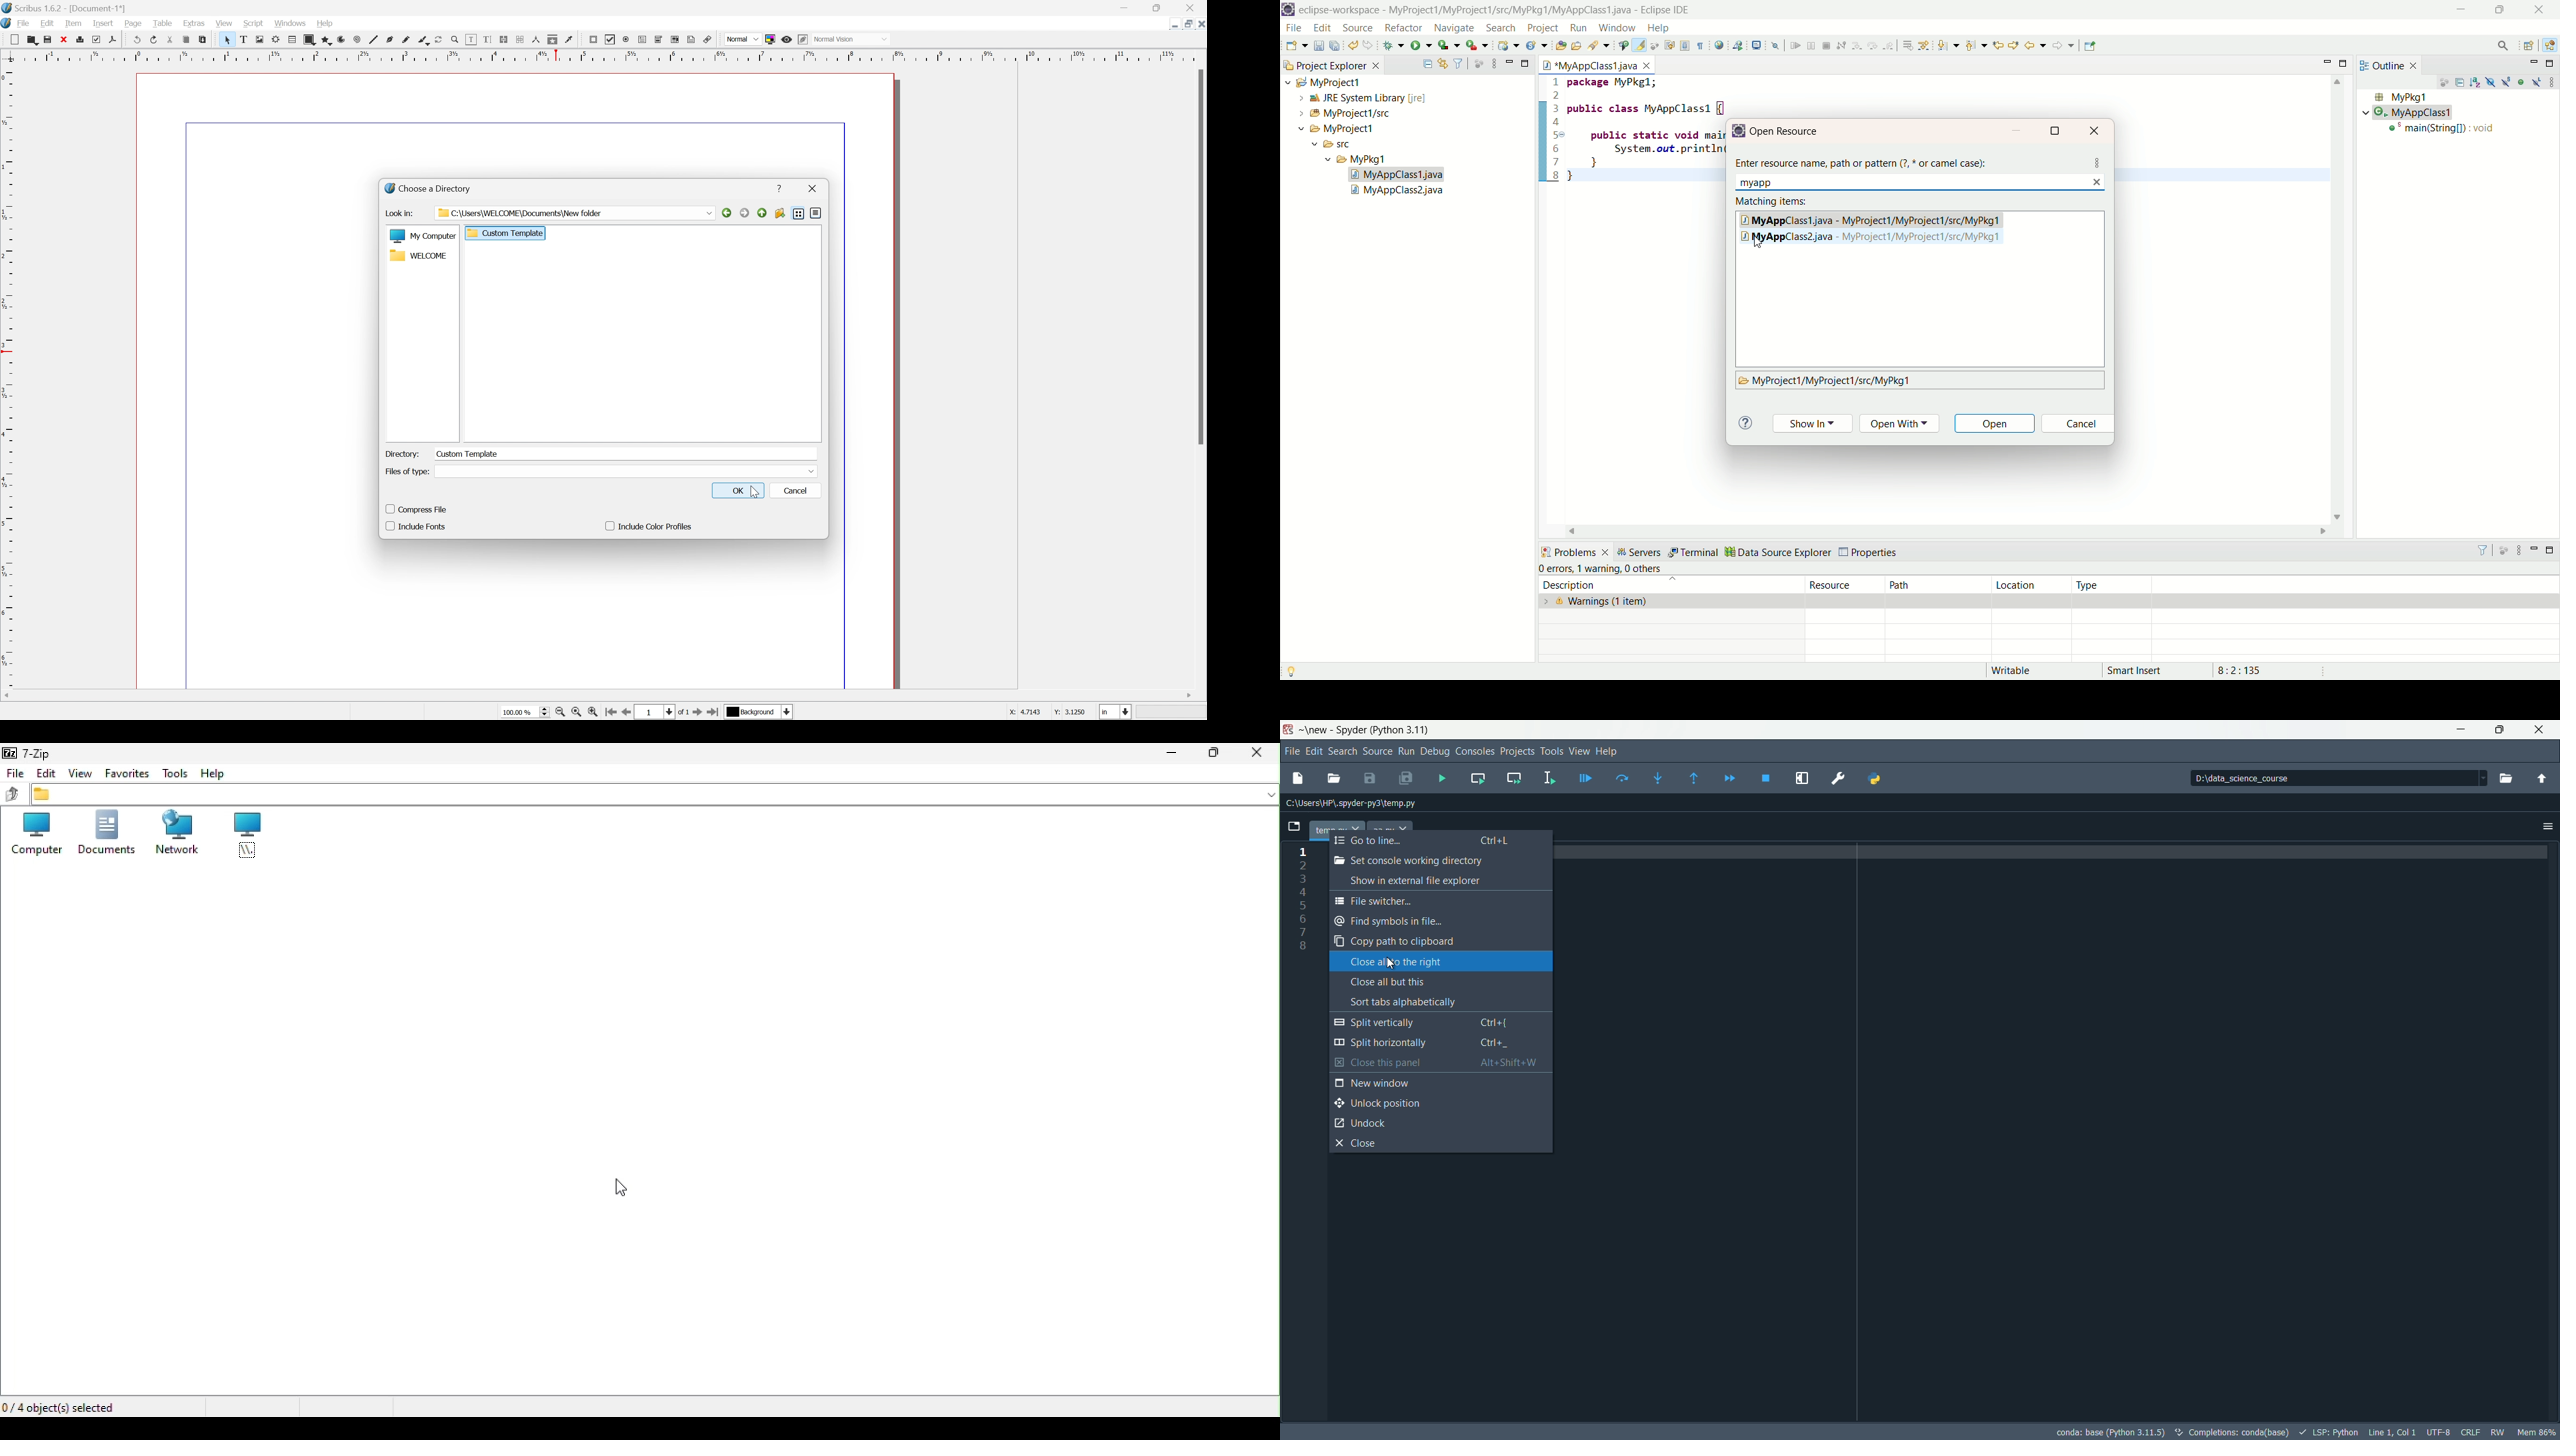 Image resolution: width=2576 pixels, height=1456 pixels. Describe the element at coordinates (1509, 61) in the screenshot. I see `minimize` at that location.